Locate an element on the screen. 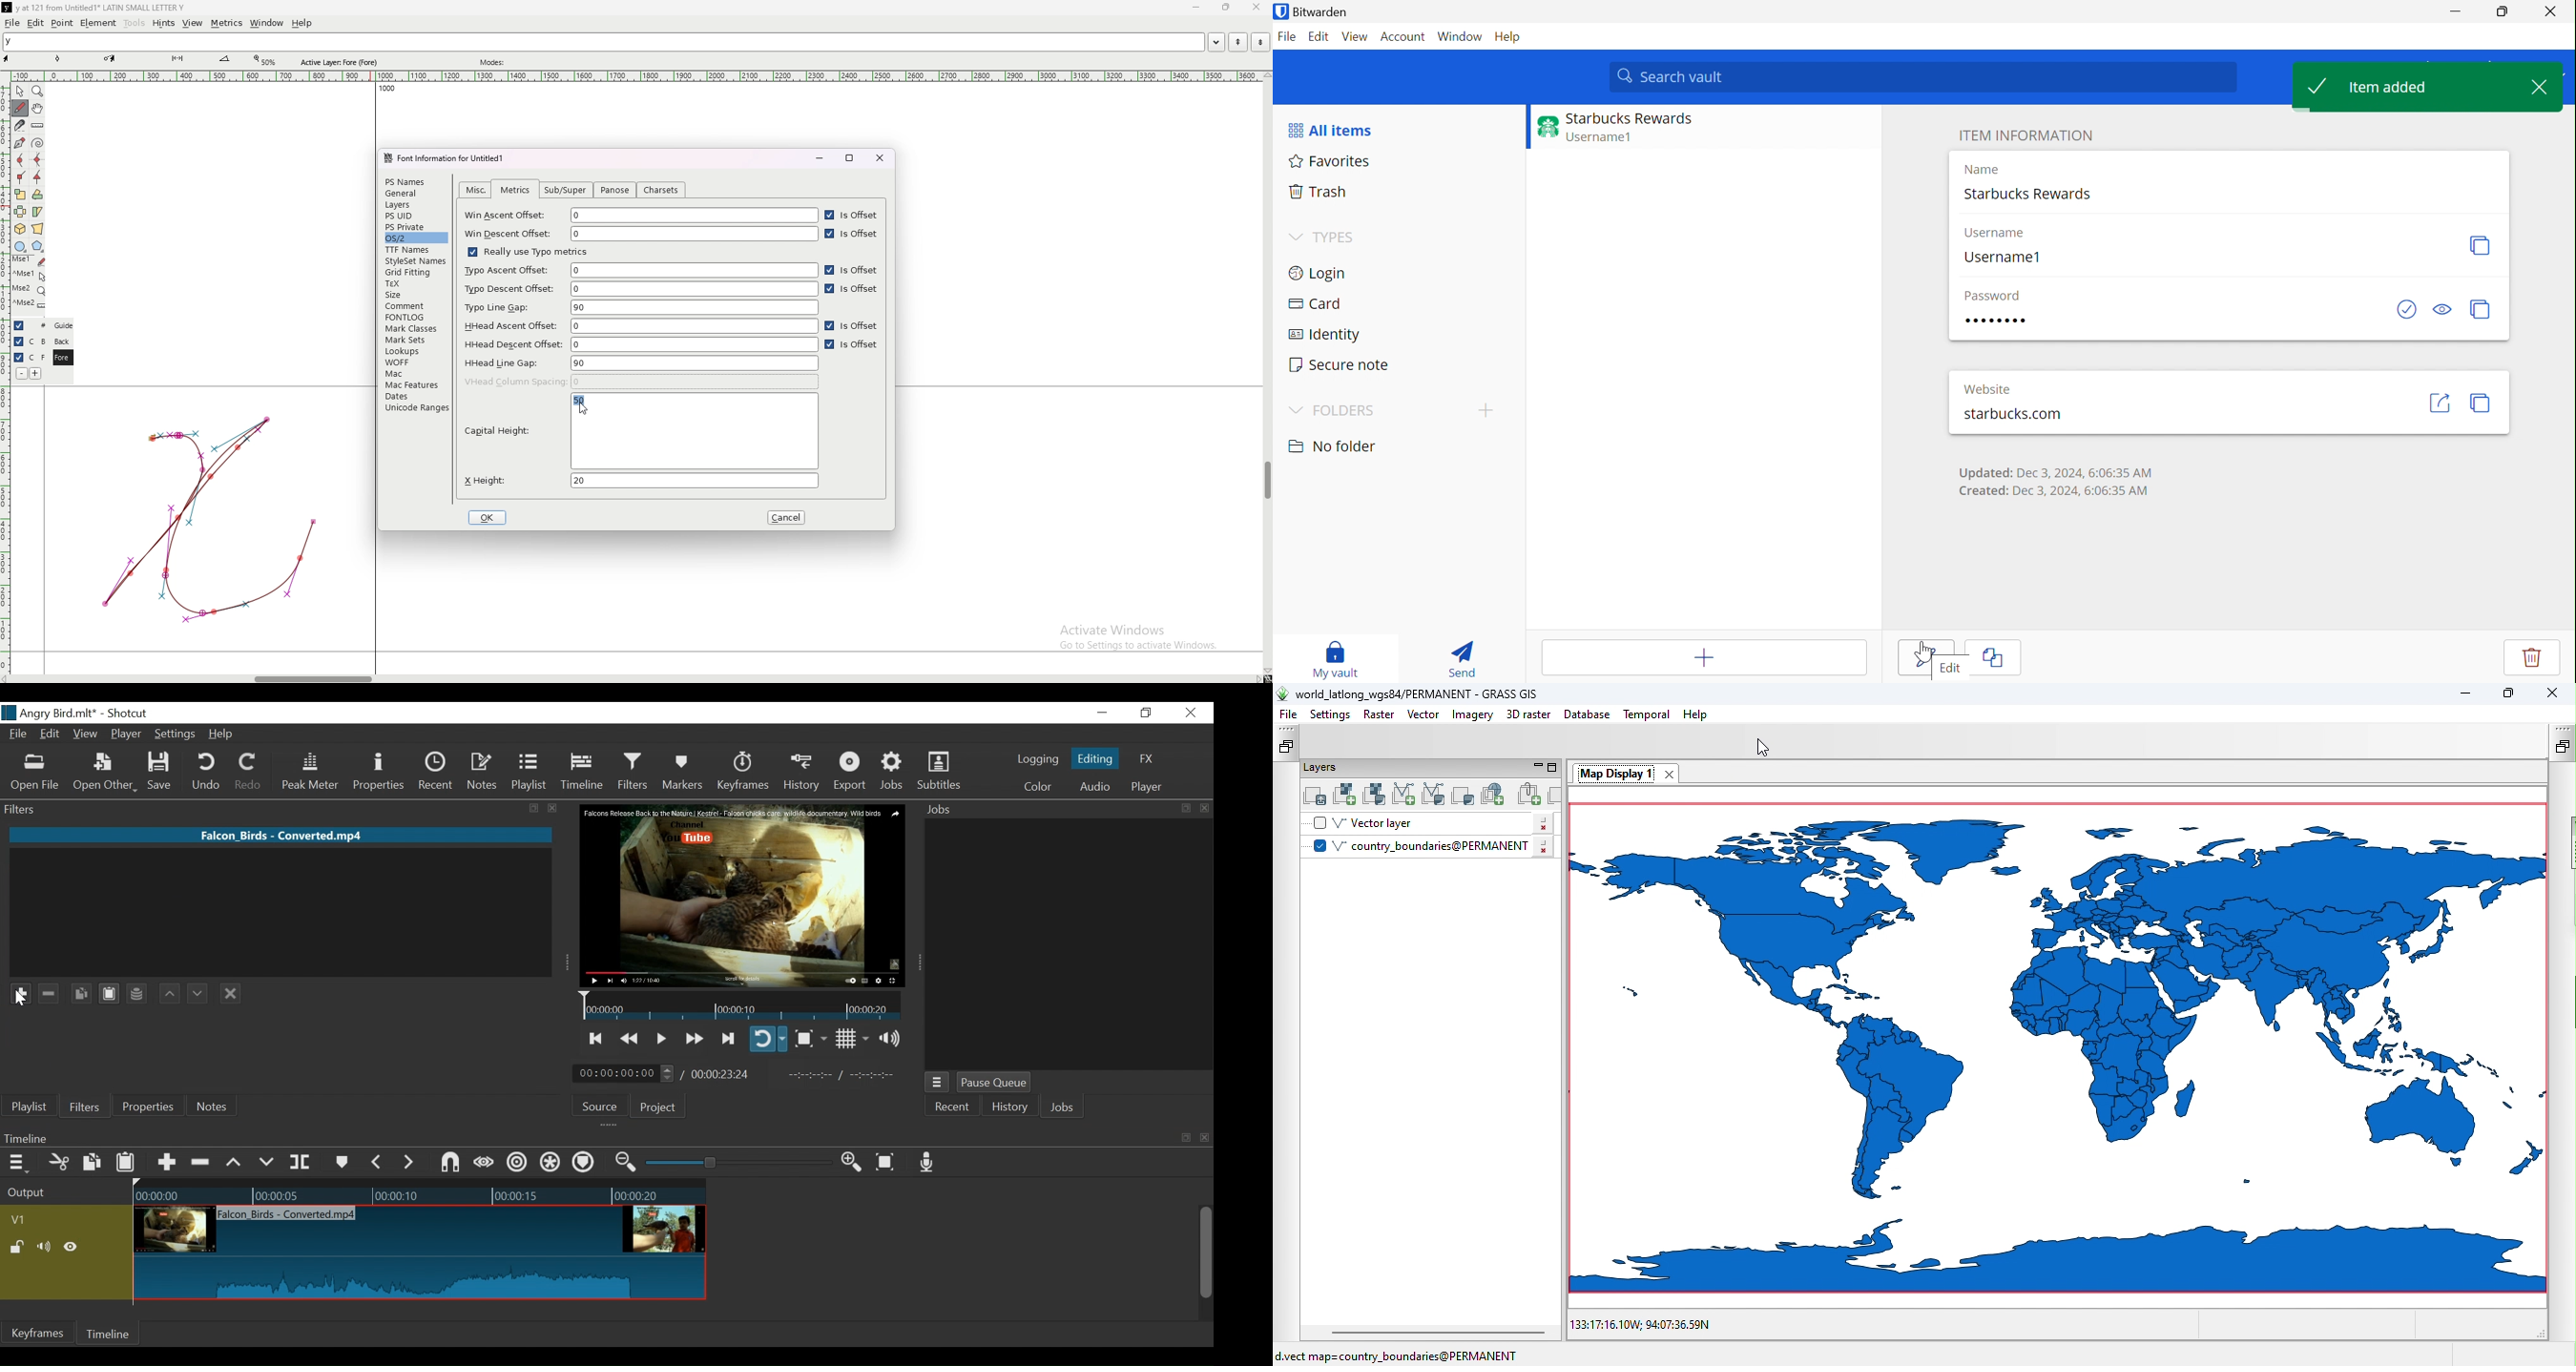 The height and width of the screenshot is (1372, 2576). unicode ranges is located at coordinates (416, 407).